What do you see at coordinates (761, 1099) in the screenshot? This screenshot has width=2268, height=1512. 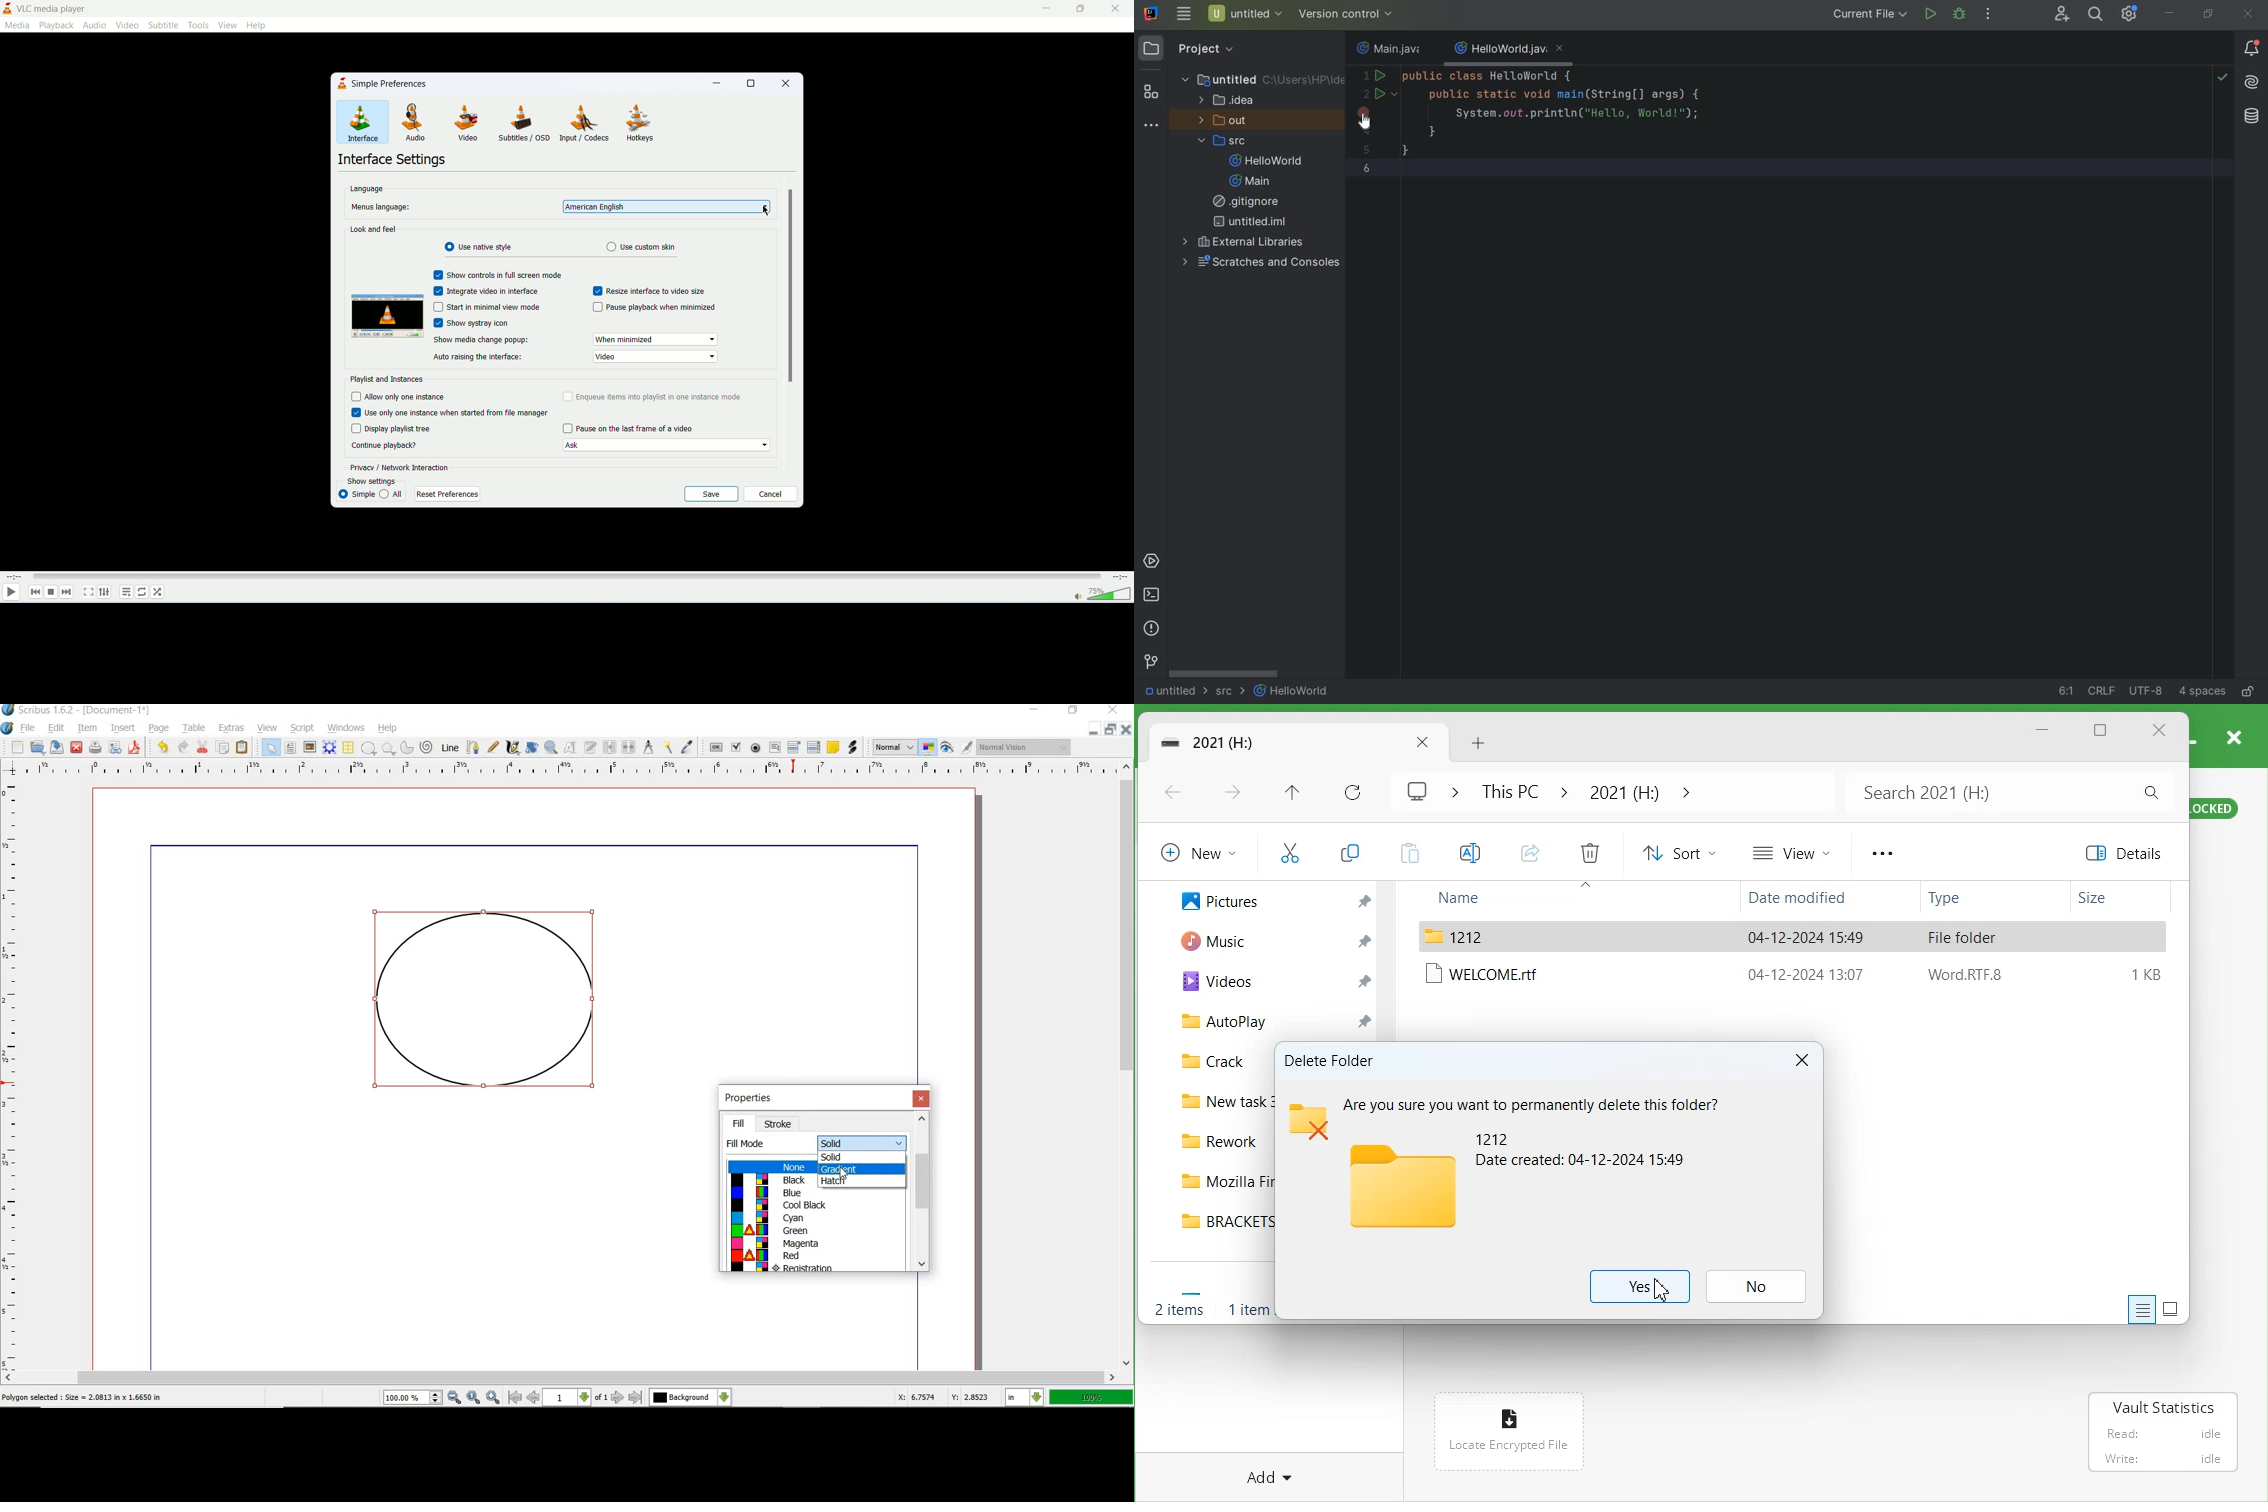 I see `properties` at bounding box center [761, 1099].